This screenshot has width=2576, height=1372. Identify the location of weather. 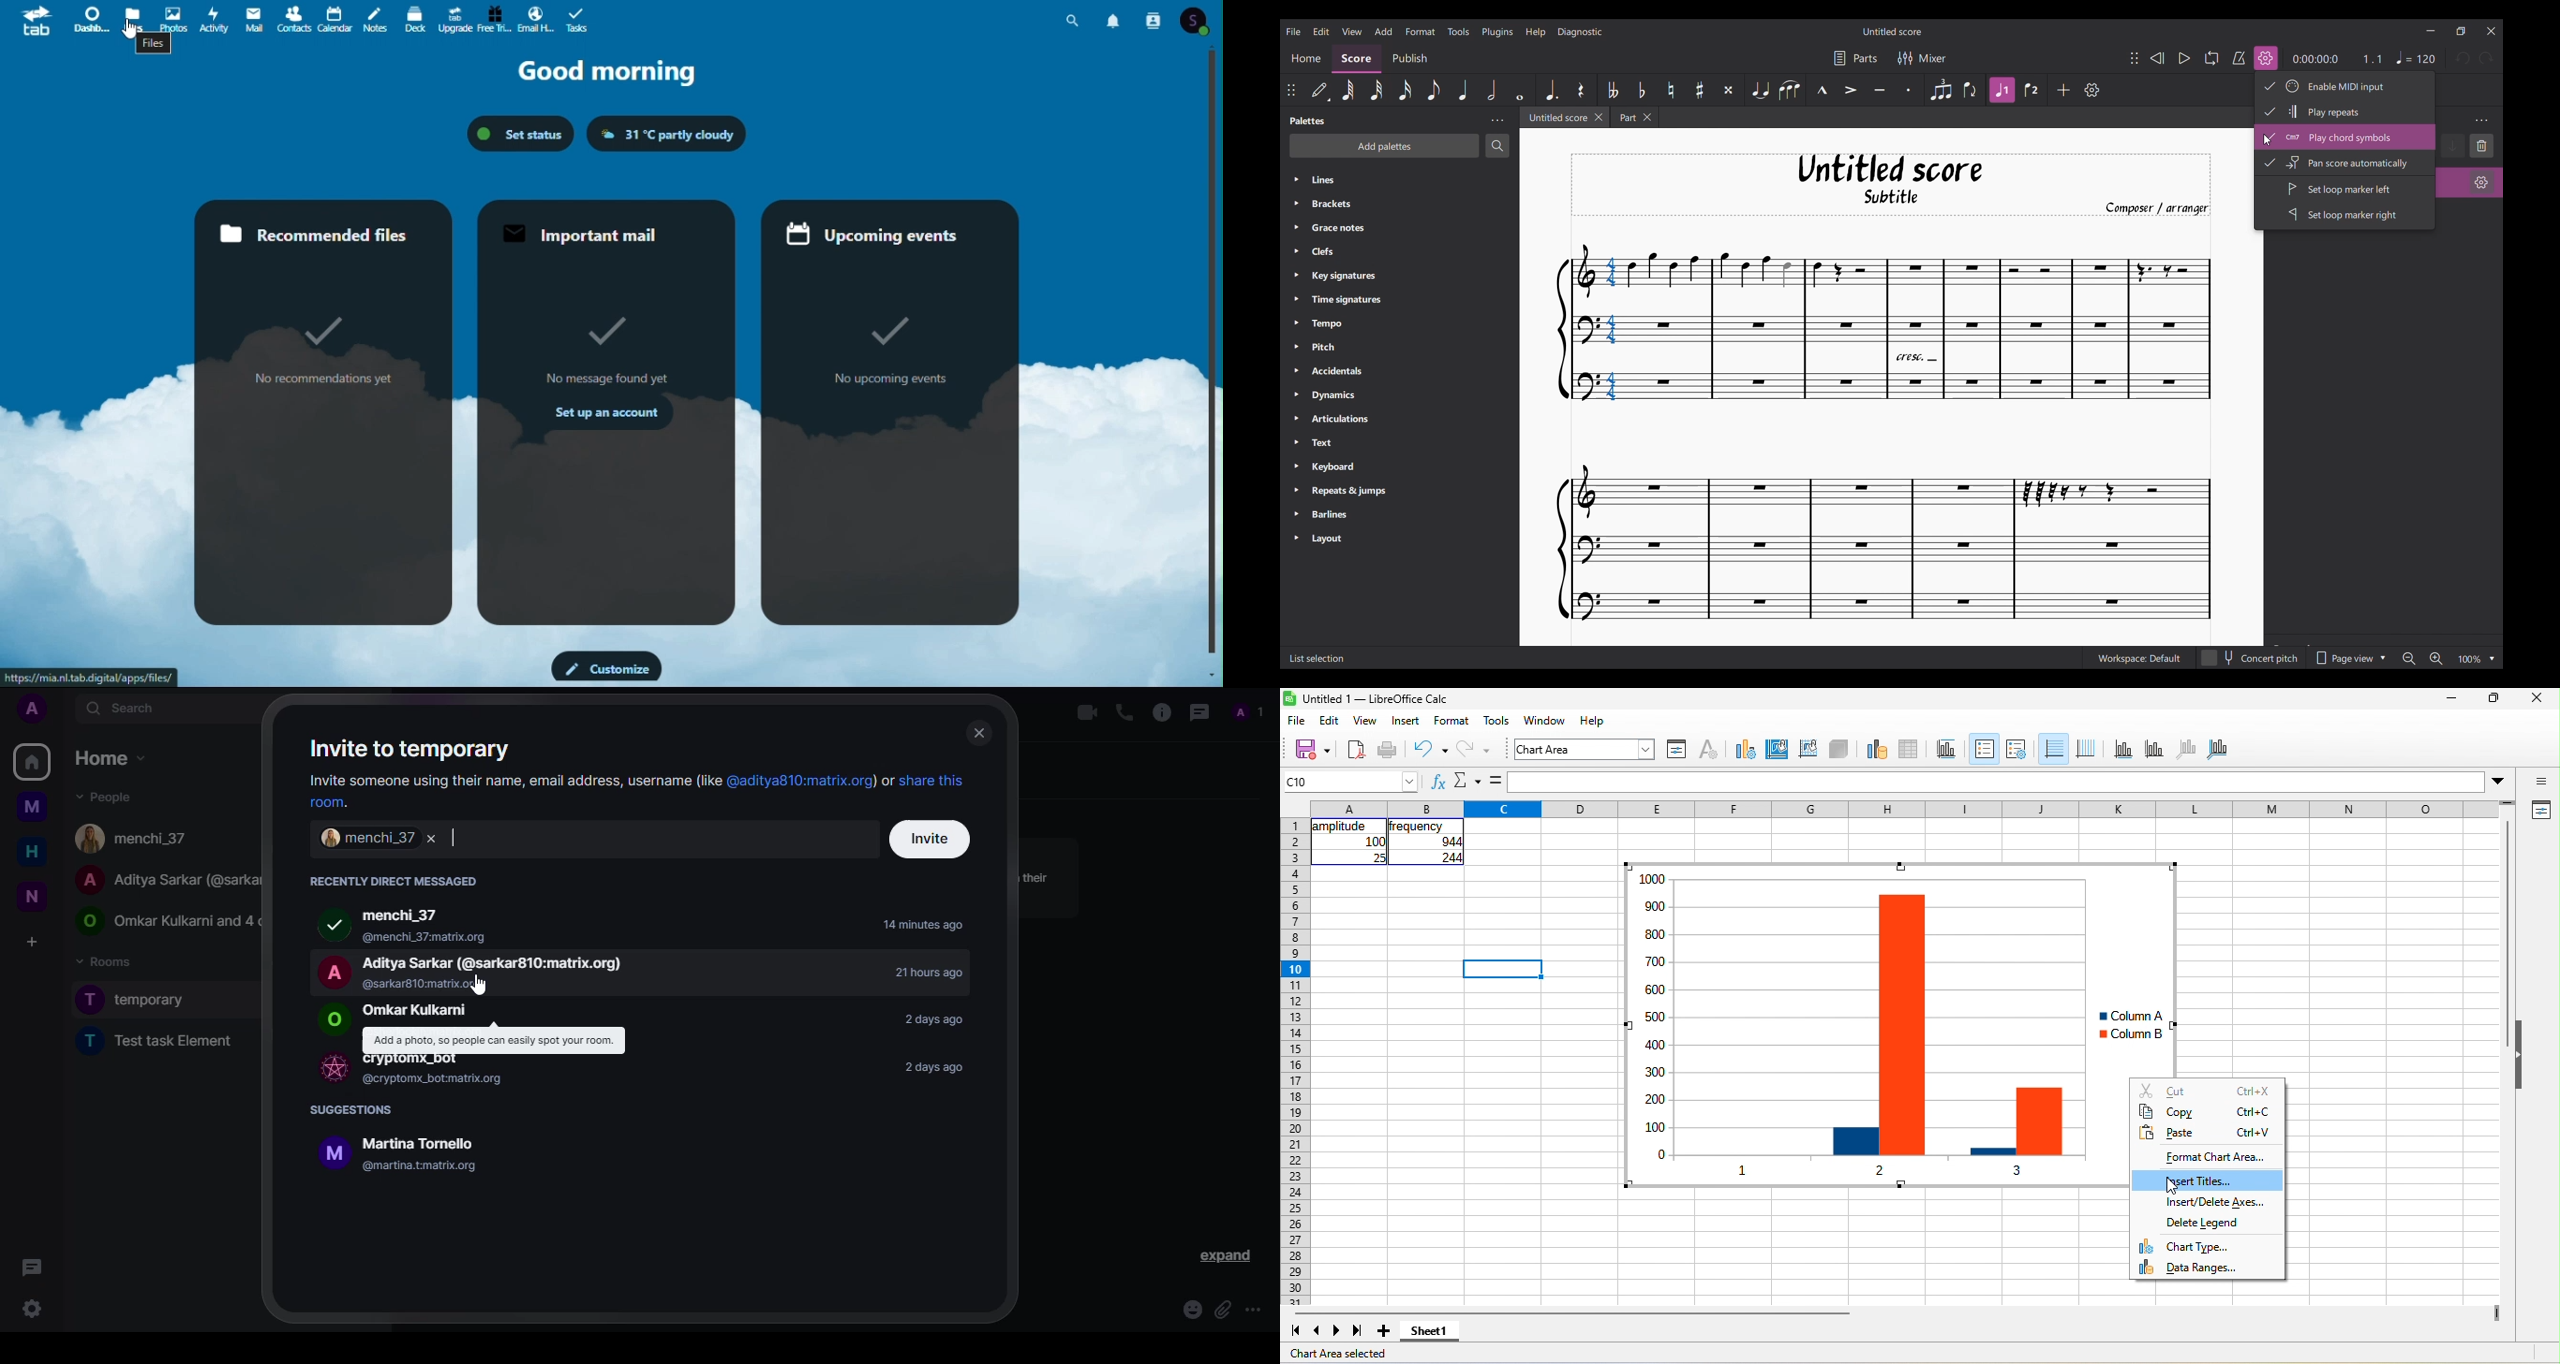
(667, 134).